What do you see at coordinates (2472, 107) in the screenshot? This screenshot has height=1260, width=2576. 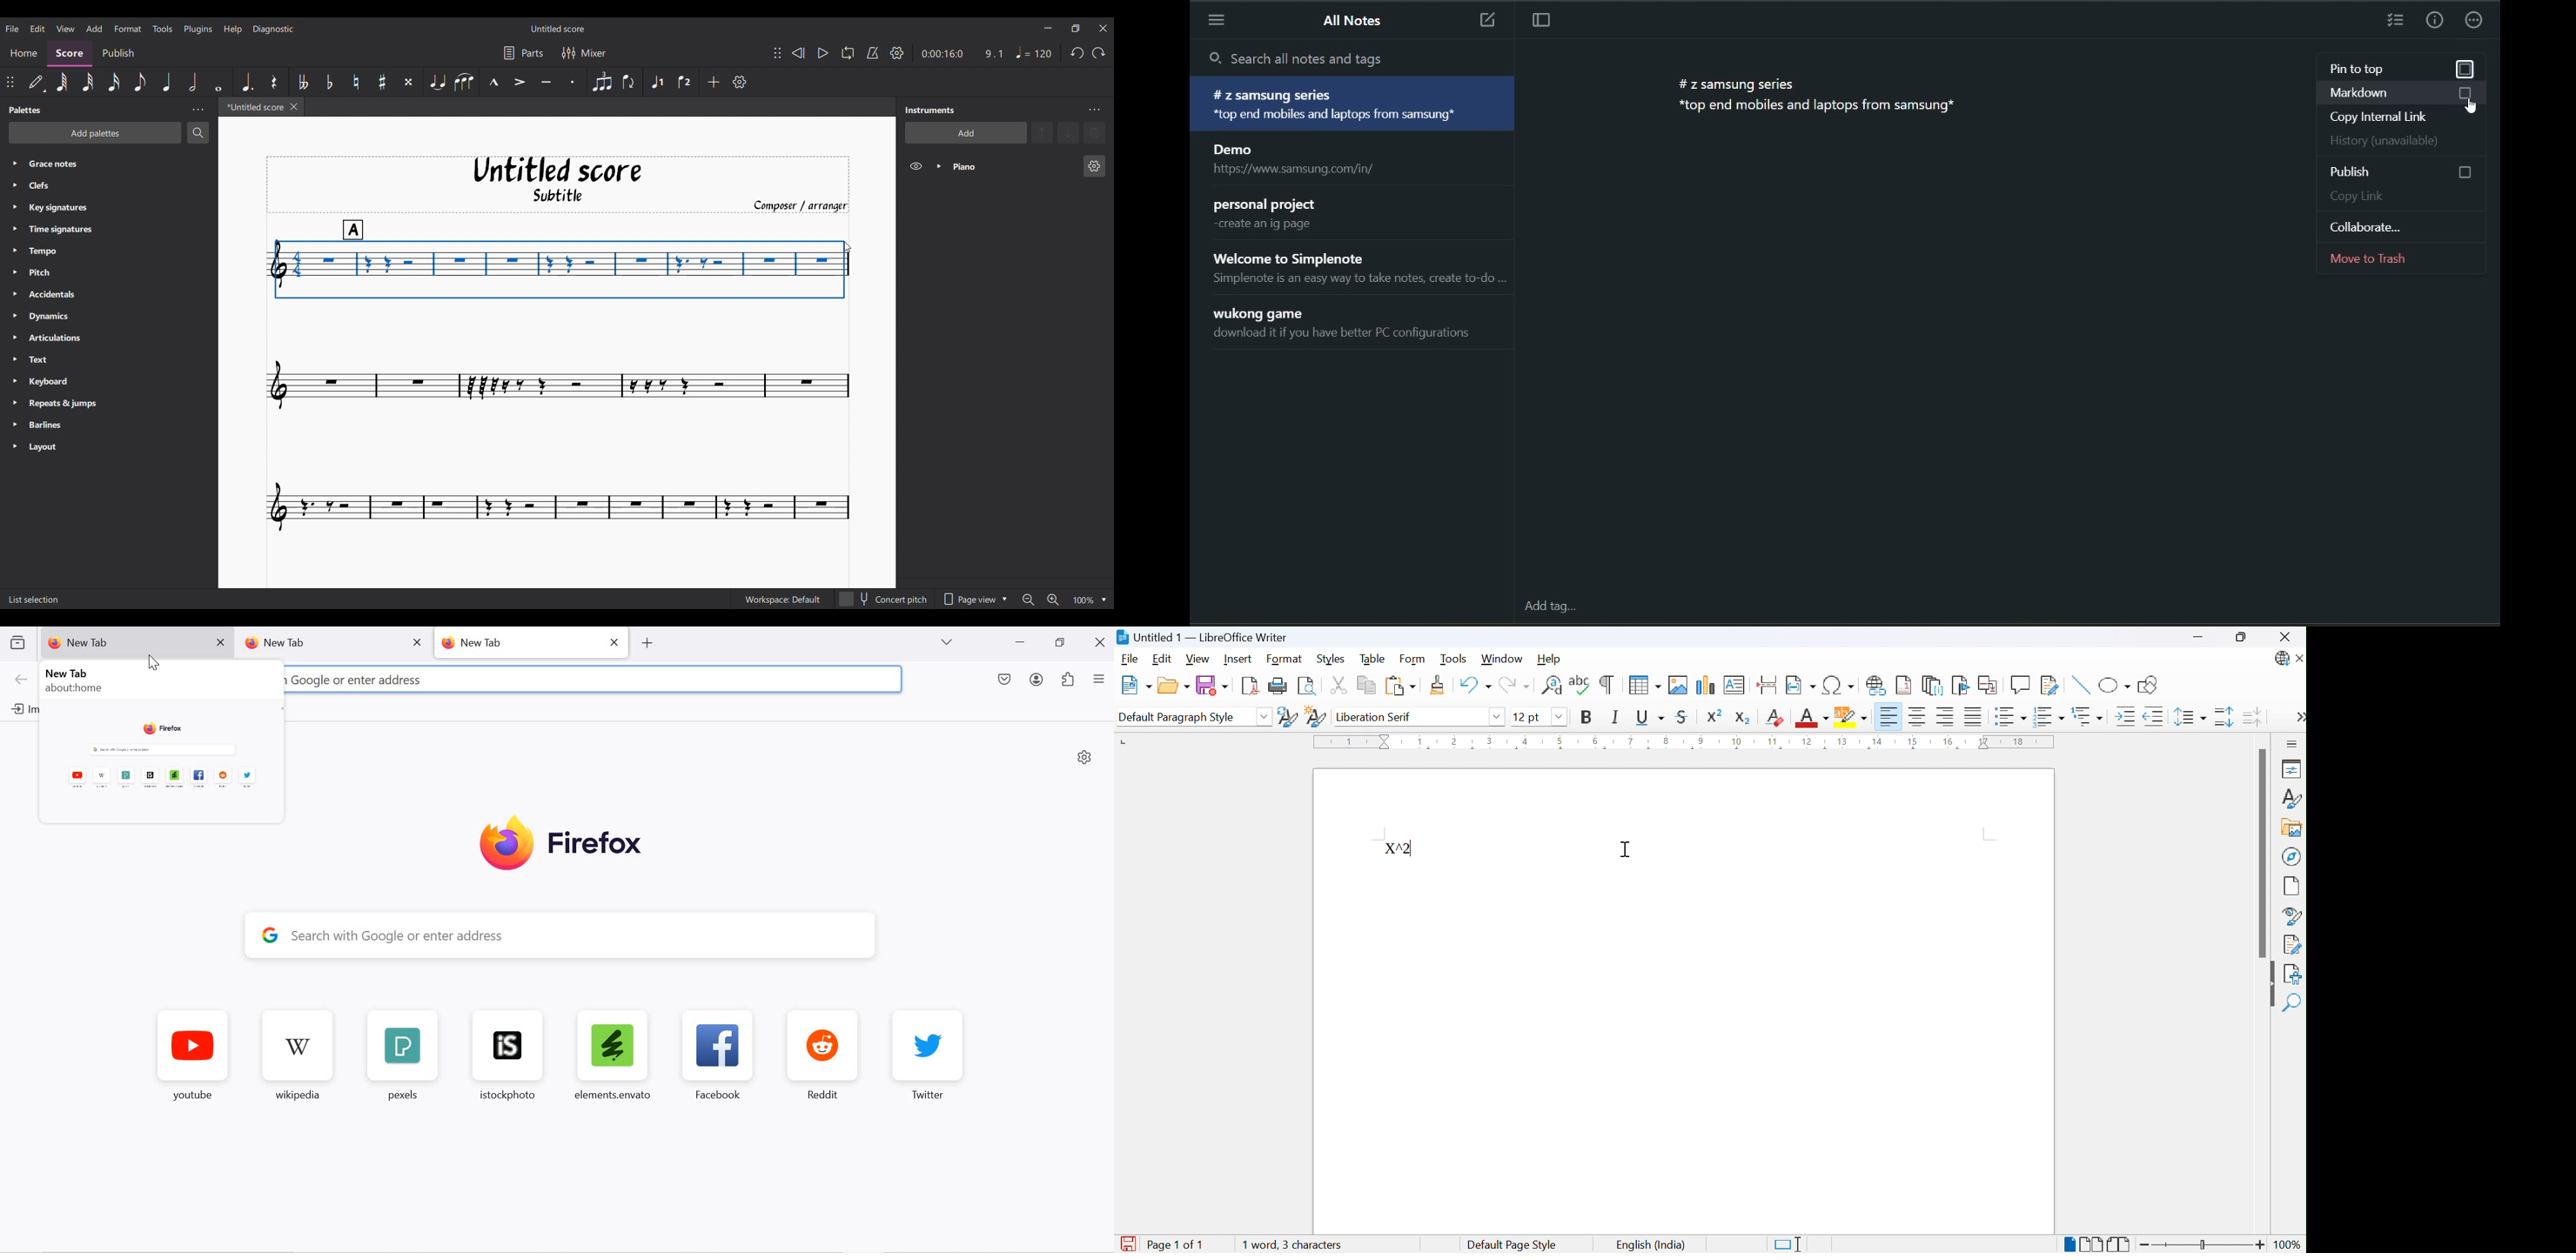 I see `cursor` at bounding box center [2472, 107].